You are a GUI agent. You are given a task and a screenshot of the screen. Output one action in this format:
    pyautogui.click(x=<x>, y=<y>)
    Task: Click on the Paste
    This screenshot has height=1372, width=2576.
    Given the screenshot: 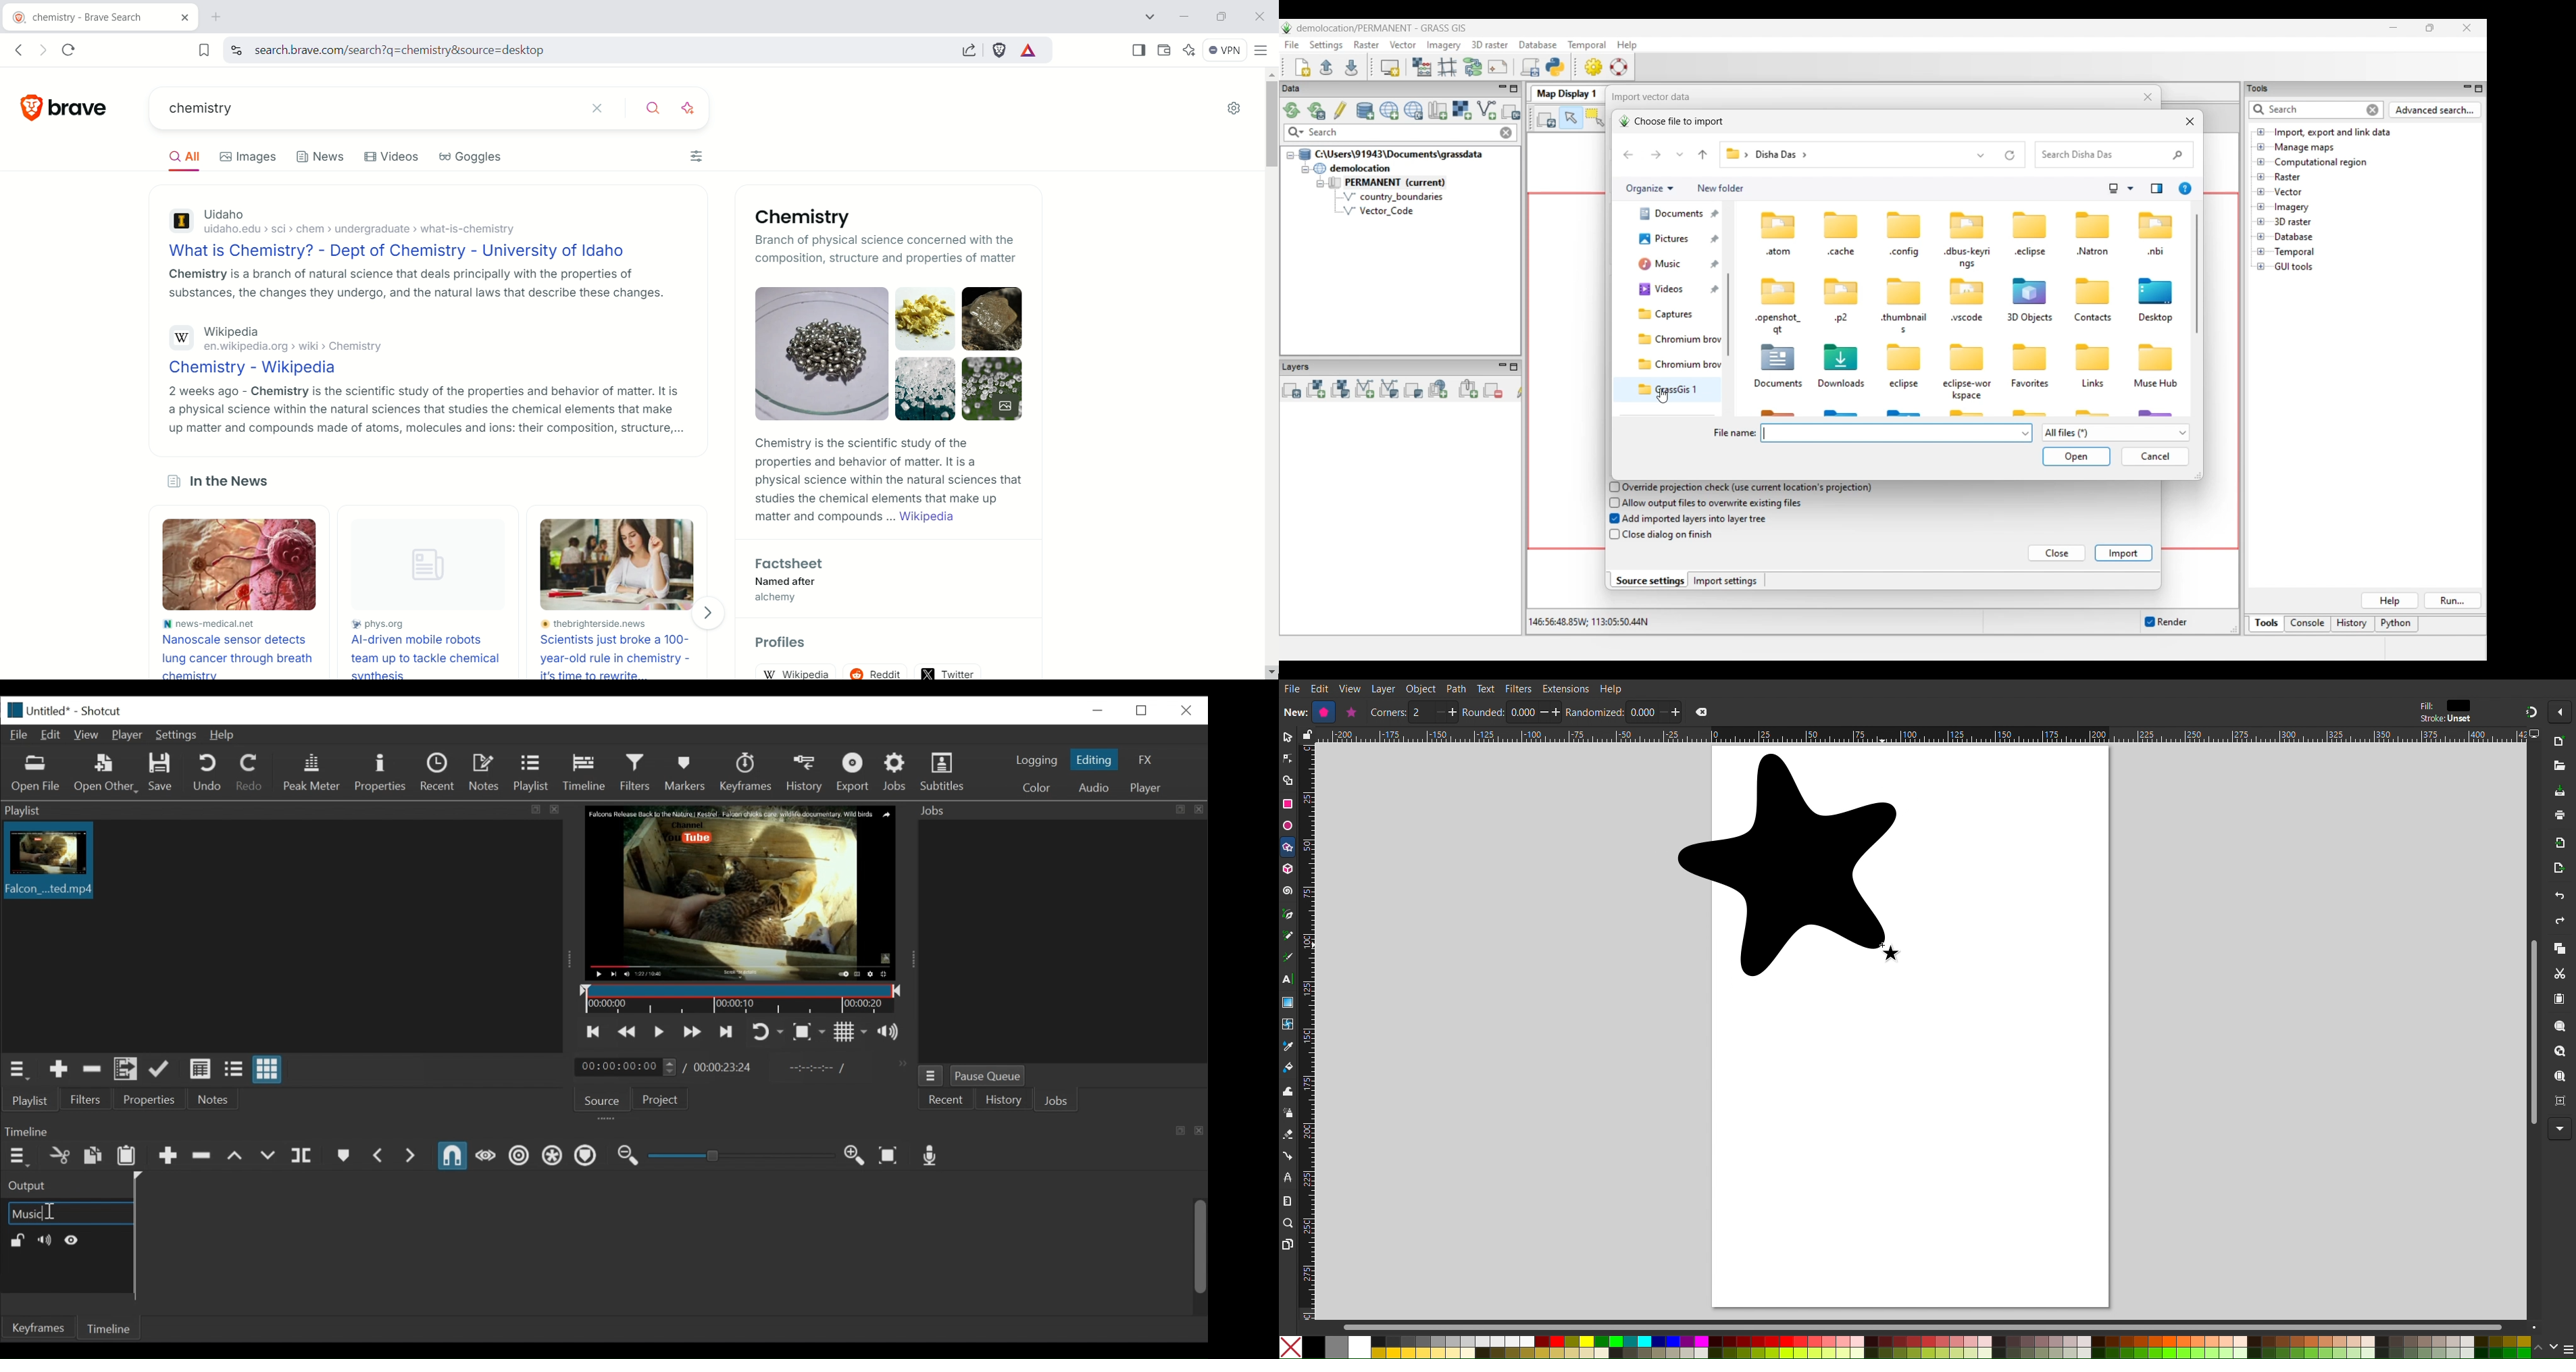 What is the action you would take?
    pyautogui.click(x=127, y=1157)
    